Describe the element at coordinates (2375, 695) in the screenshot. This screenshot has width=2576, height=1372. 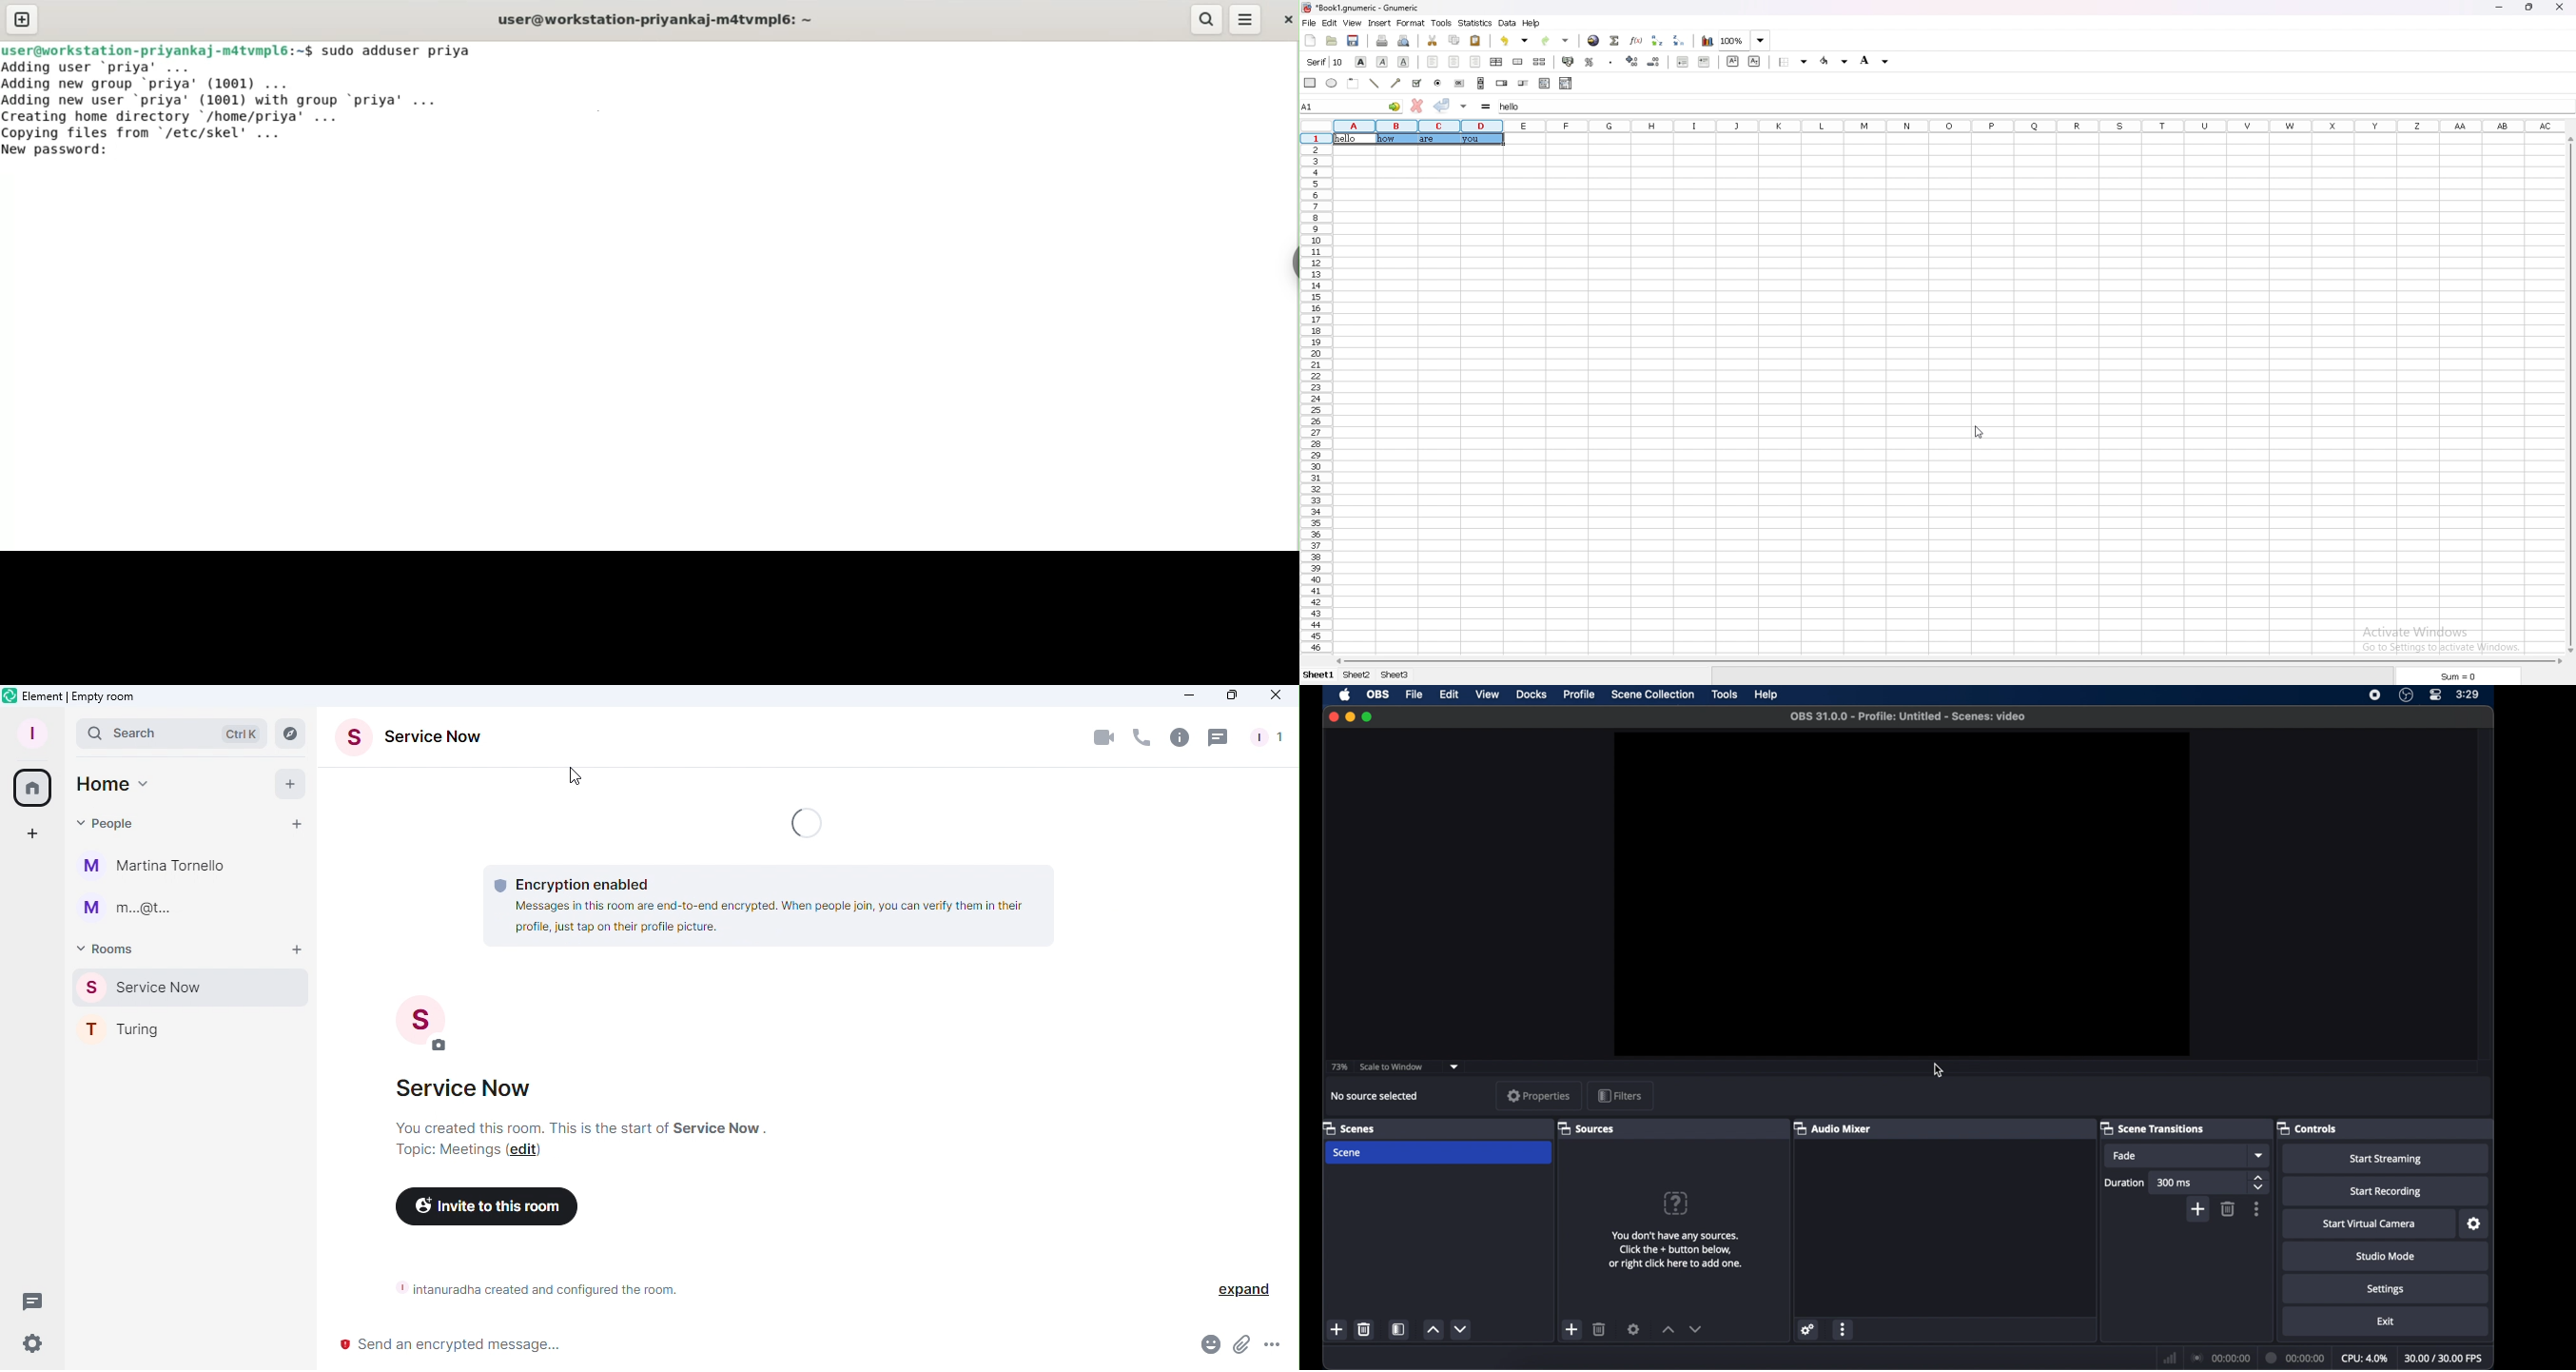
I see `screen recorder` at that location.